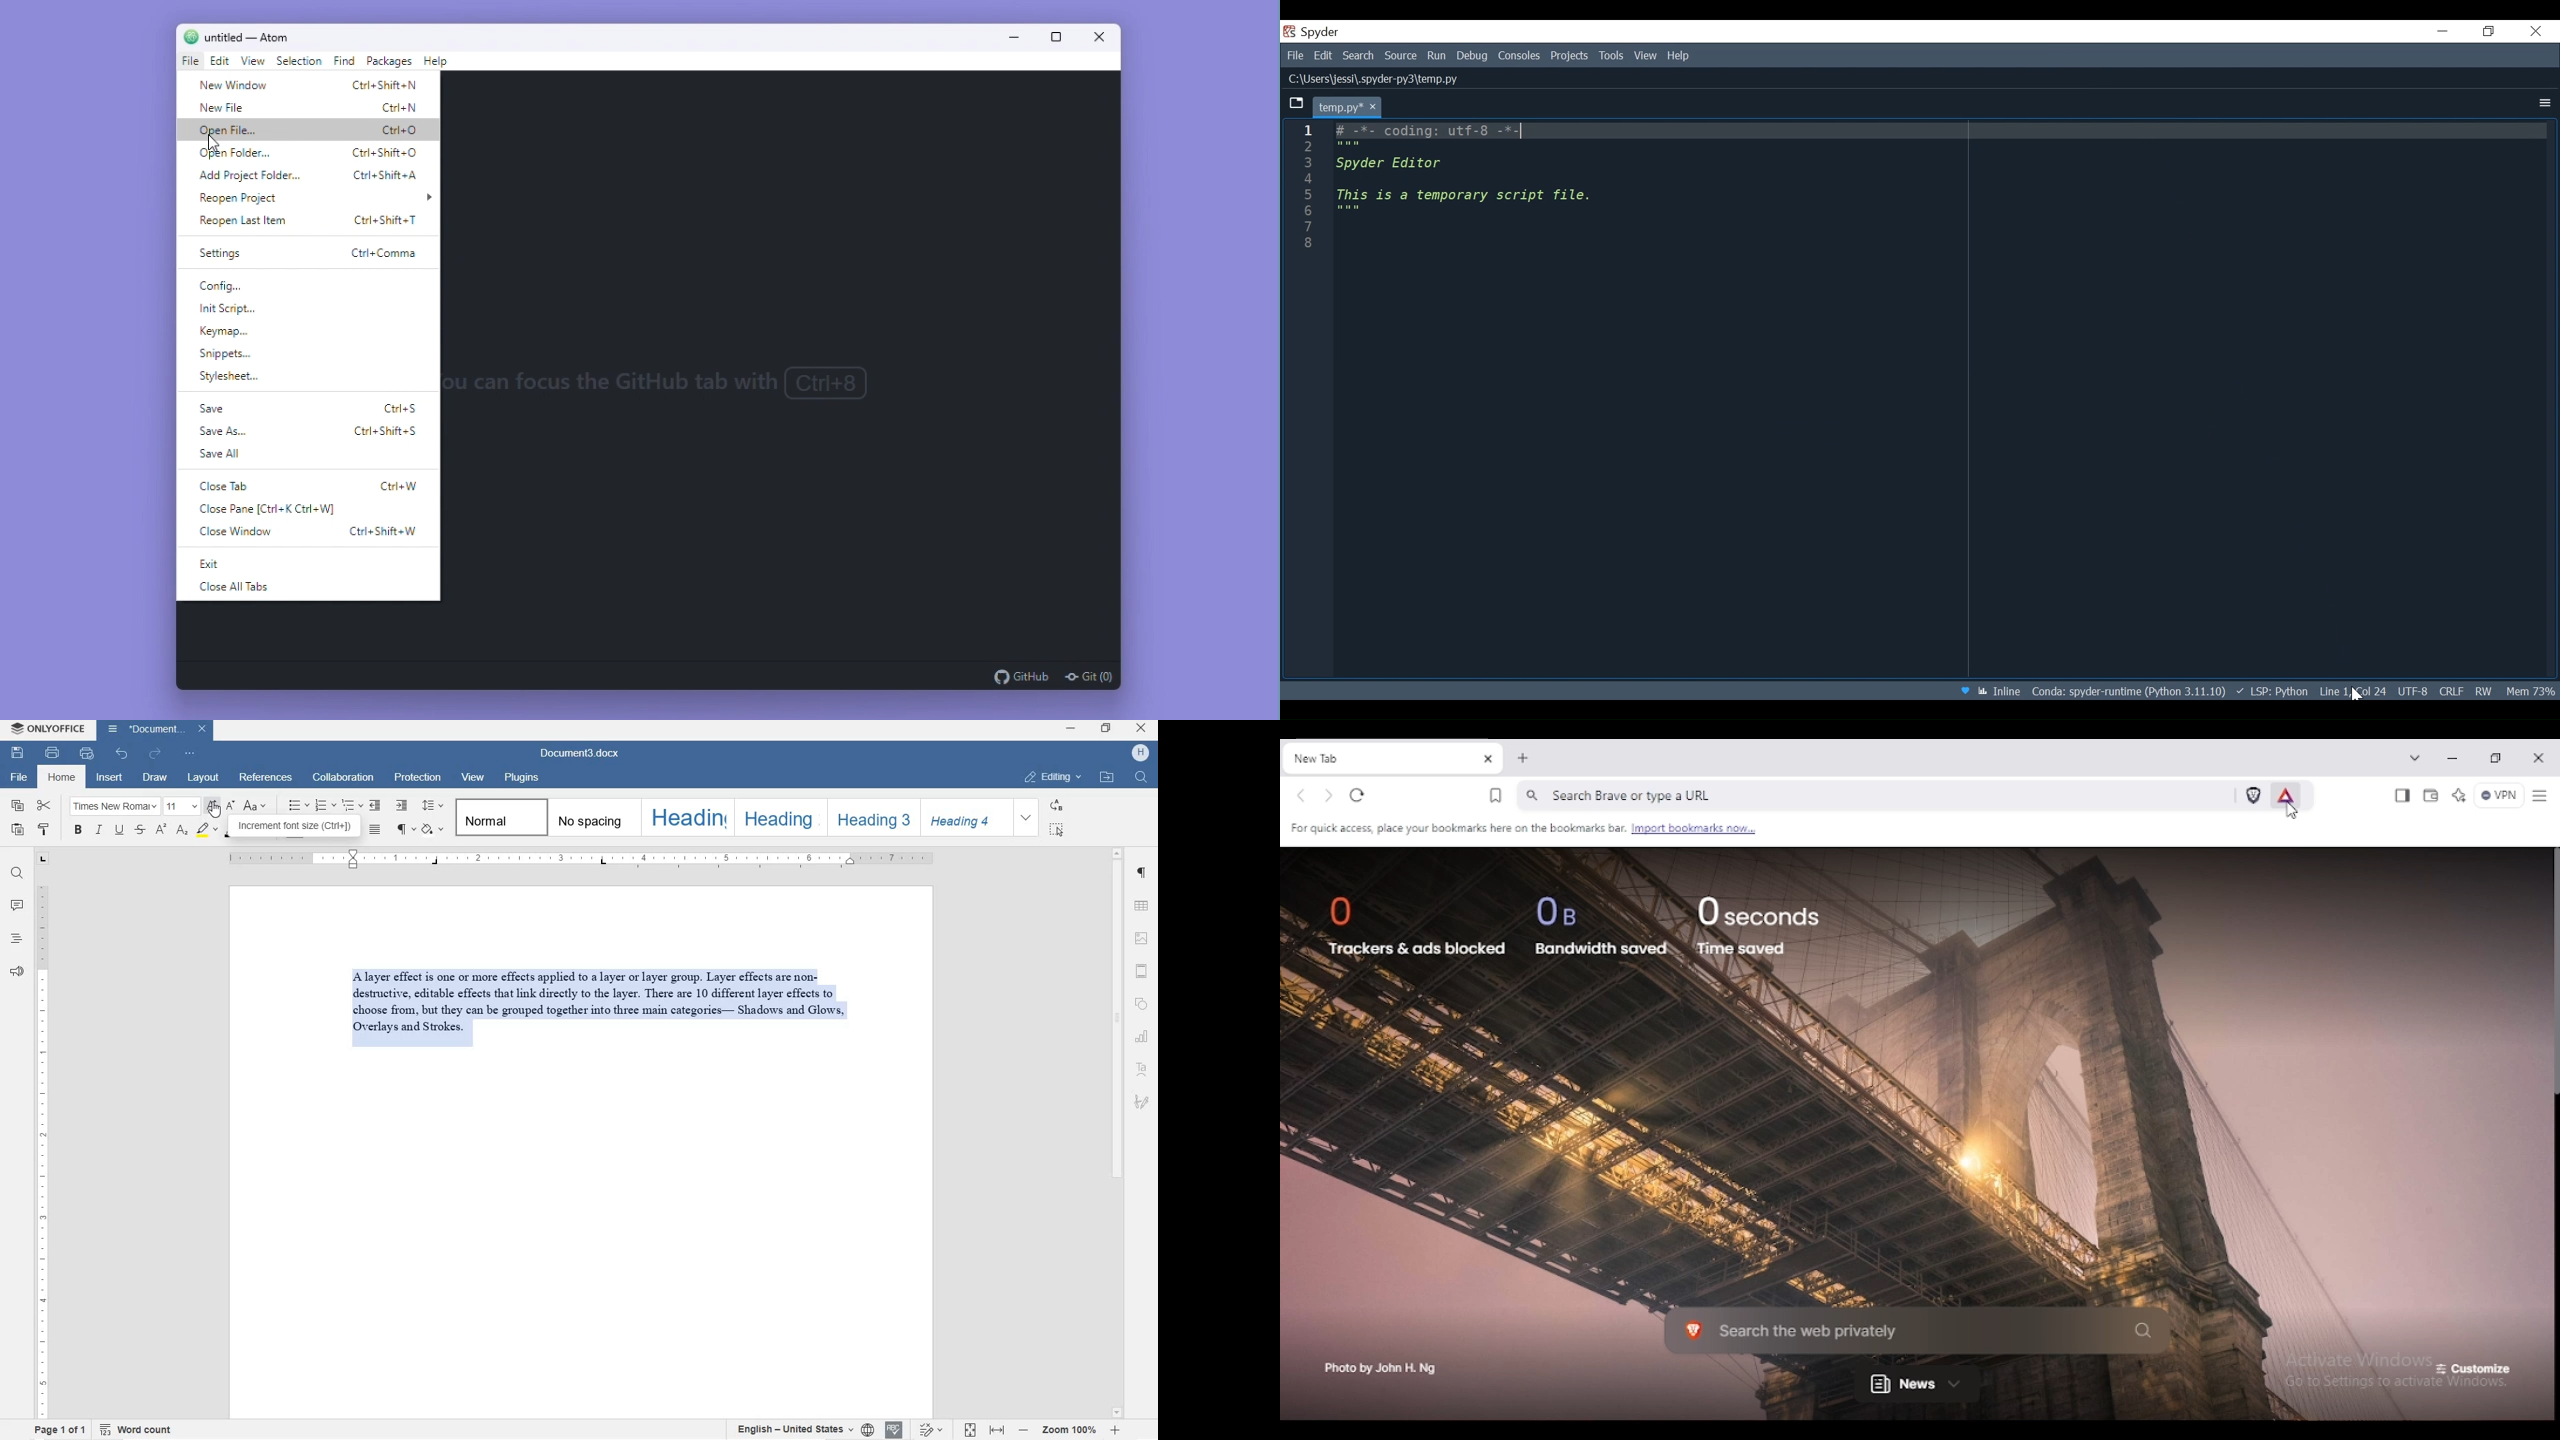 This screenshot has width=2576, height=1456. What do you see at coordinates (1028, 819) in the screenshot?
I see `EXPAND FORMATTING STYLE` at bounding box center [1028, 819].